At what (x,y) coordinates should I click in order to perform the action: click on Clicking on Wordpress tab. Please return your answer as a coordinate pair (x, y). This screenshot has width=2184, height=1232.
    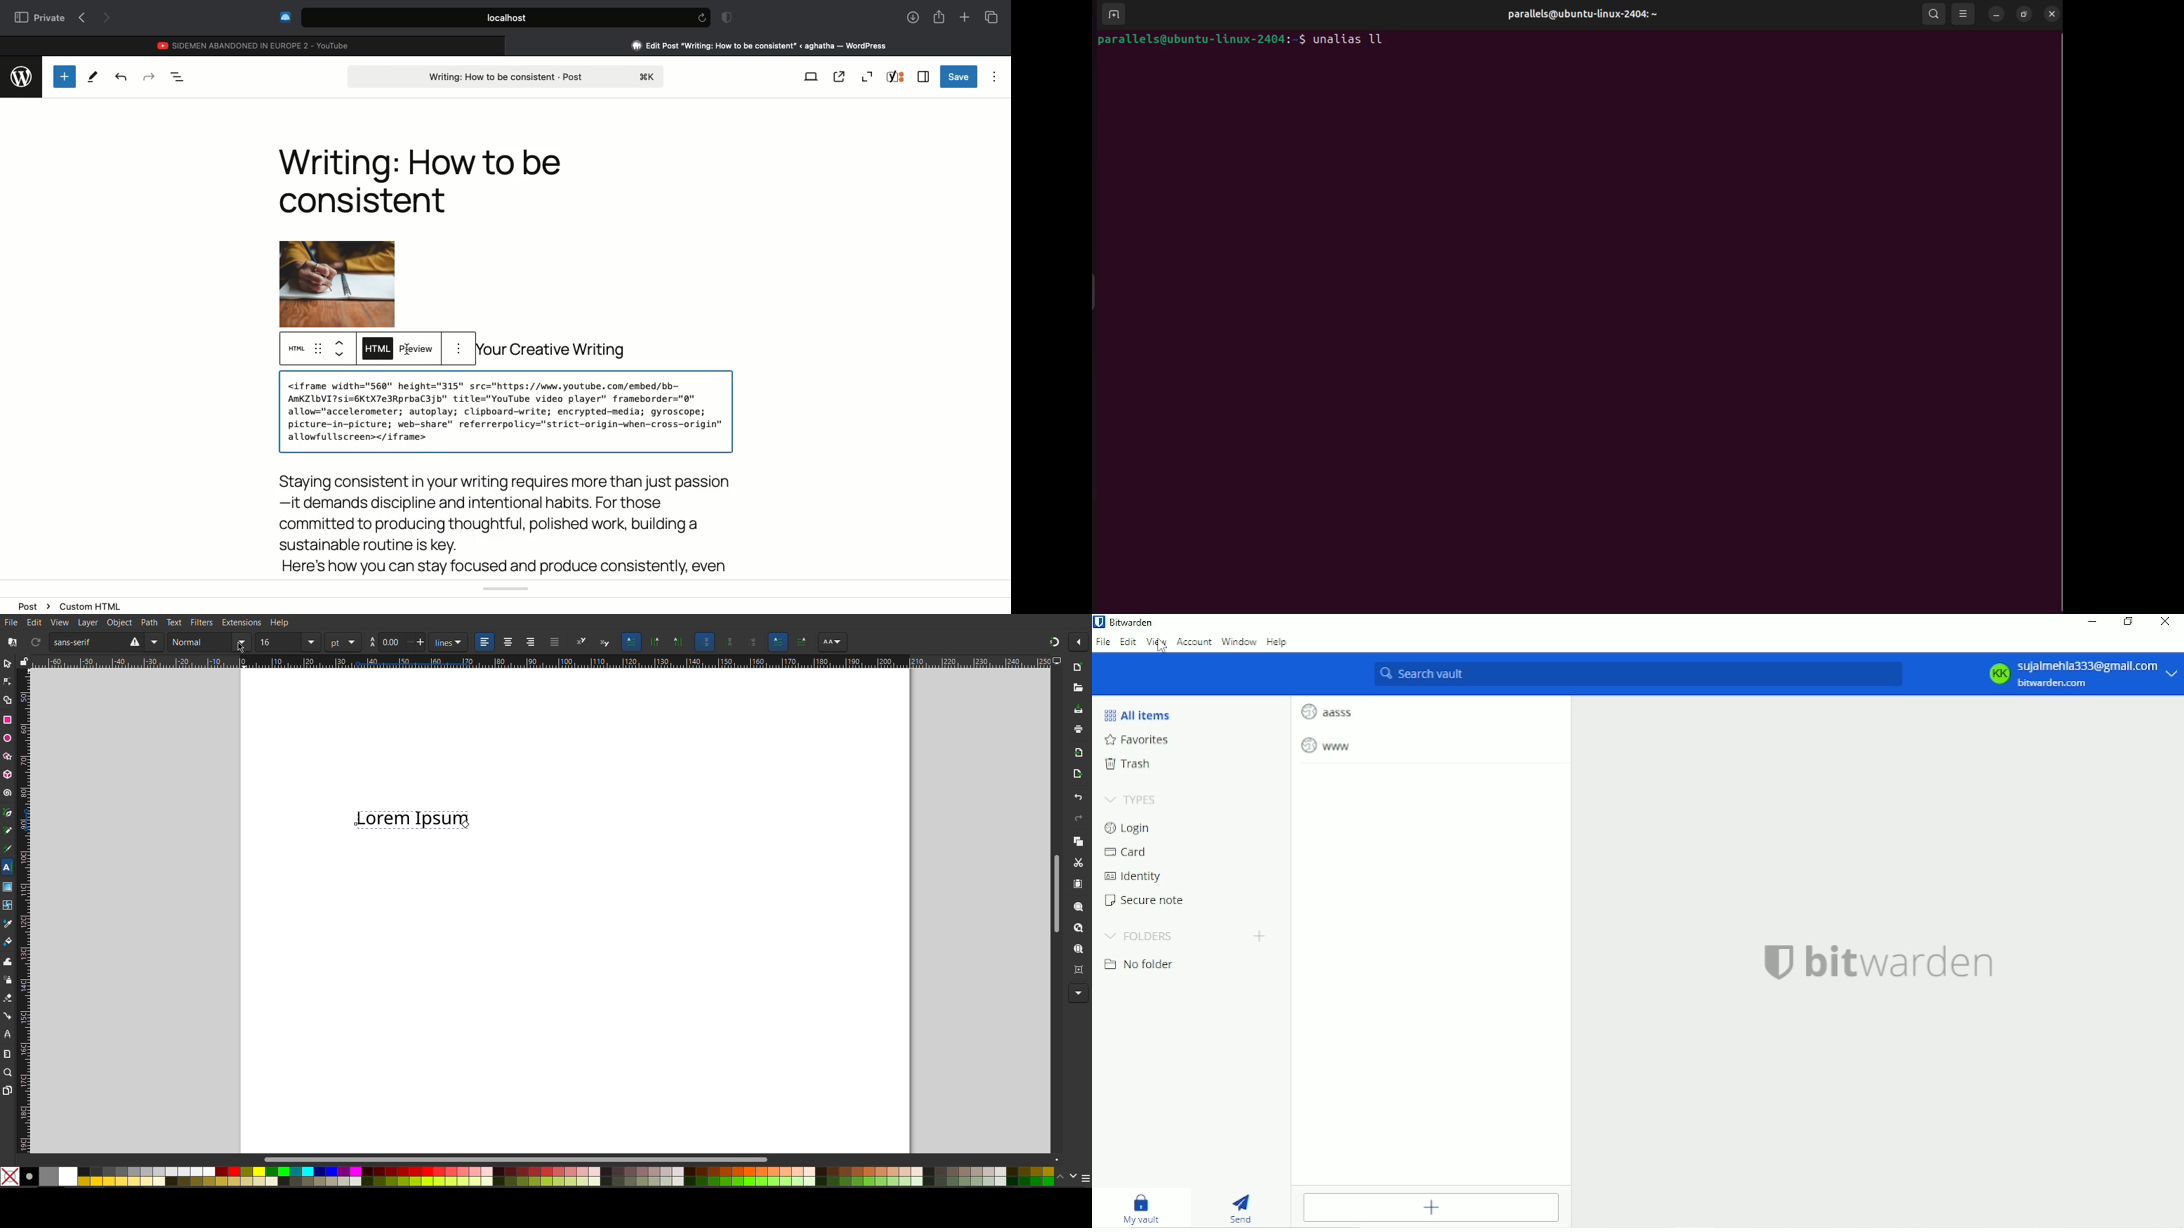
    Looking at the image, I should click on (760, 45).